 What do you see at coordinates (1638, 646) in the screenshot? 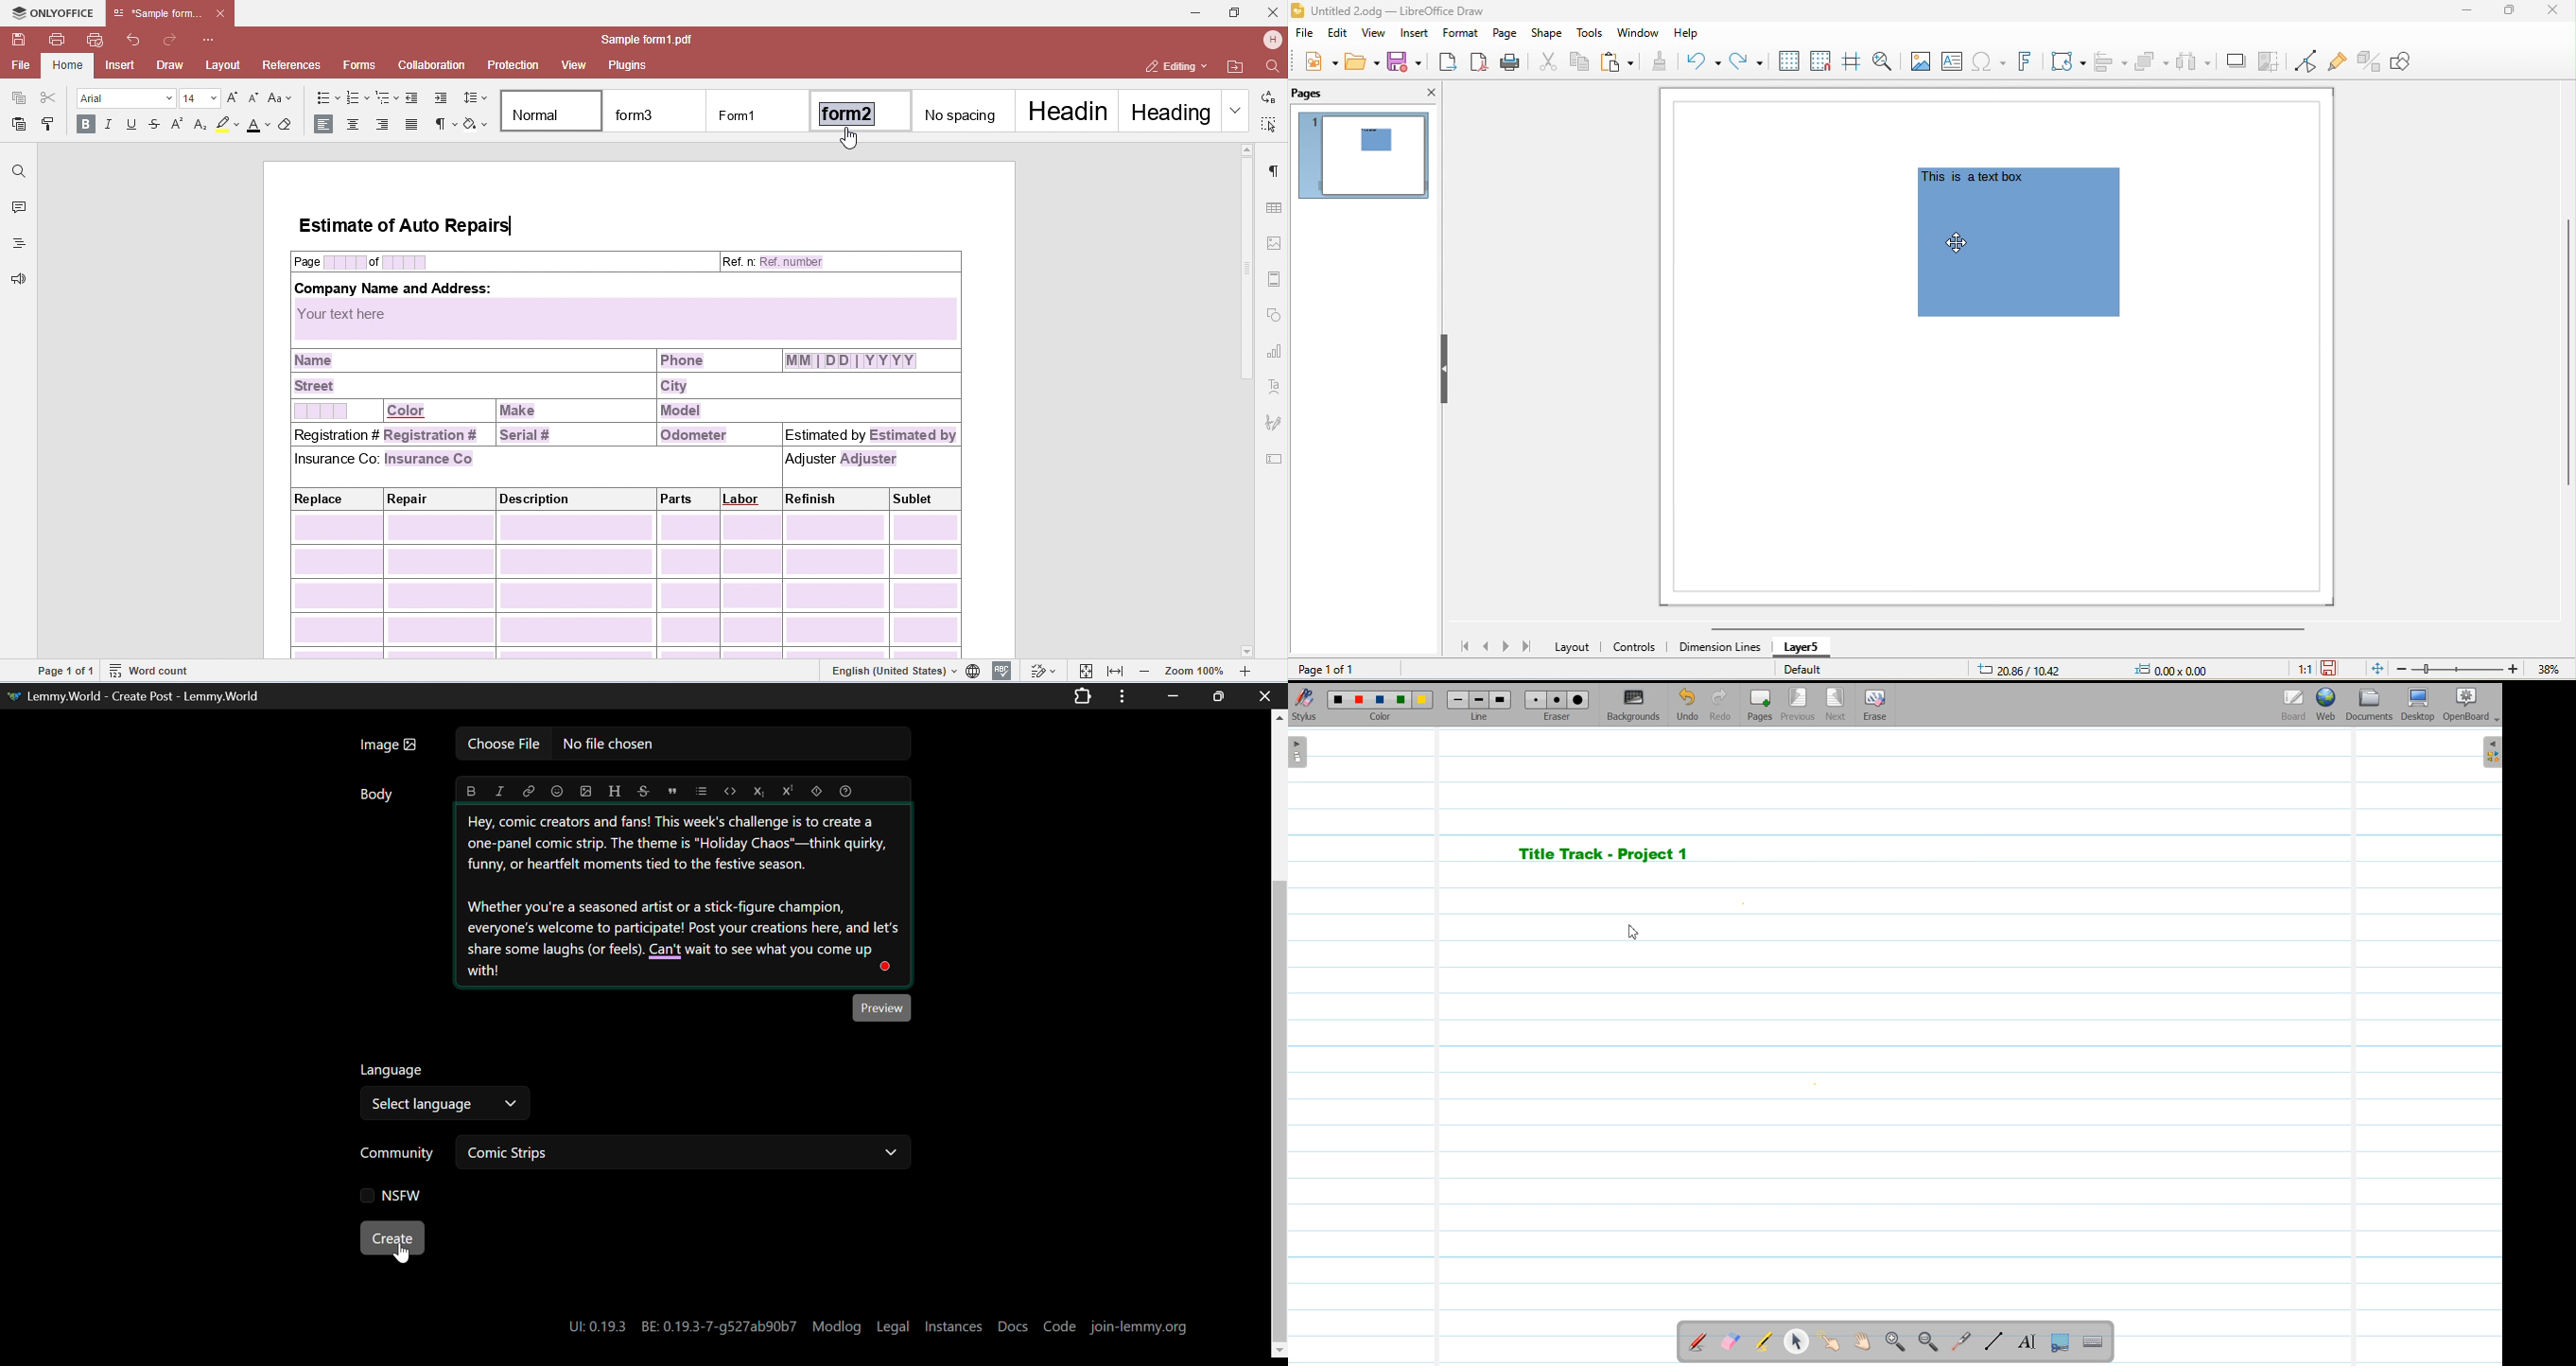
I see `controls` at bounding box center [1638, 646].